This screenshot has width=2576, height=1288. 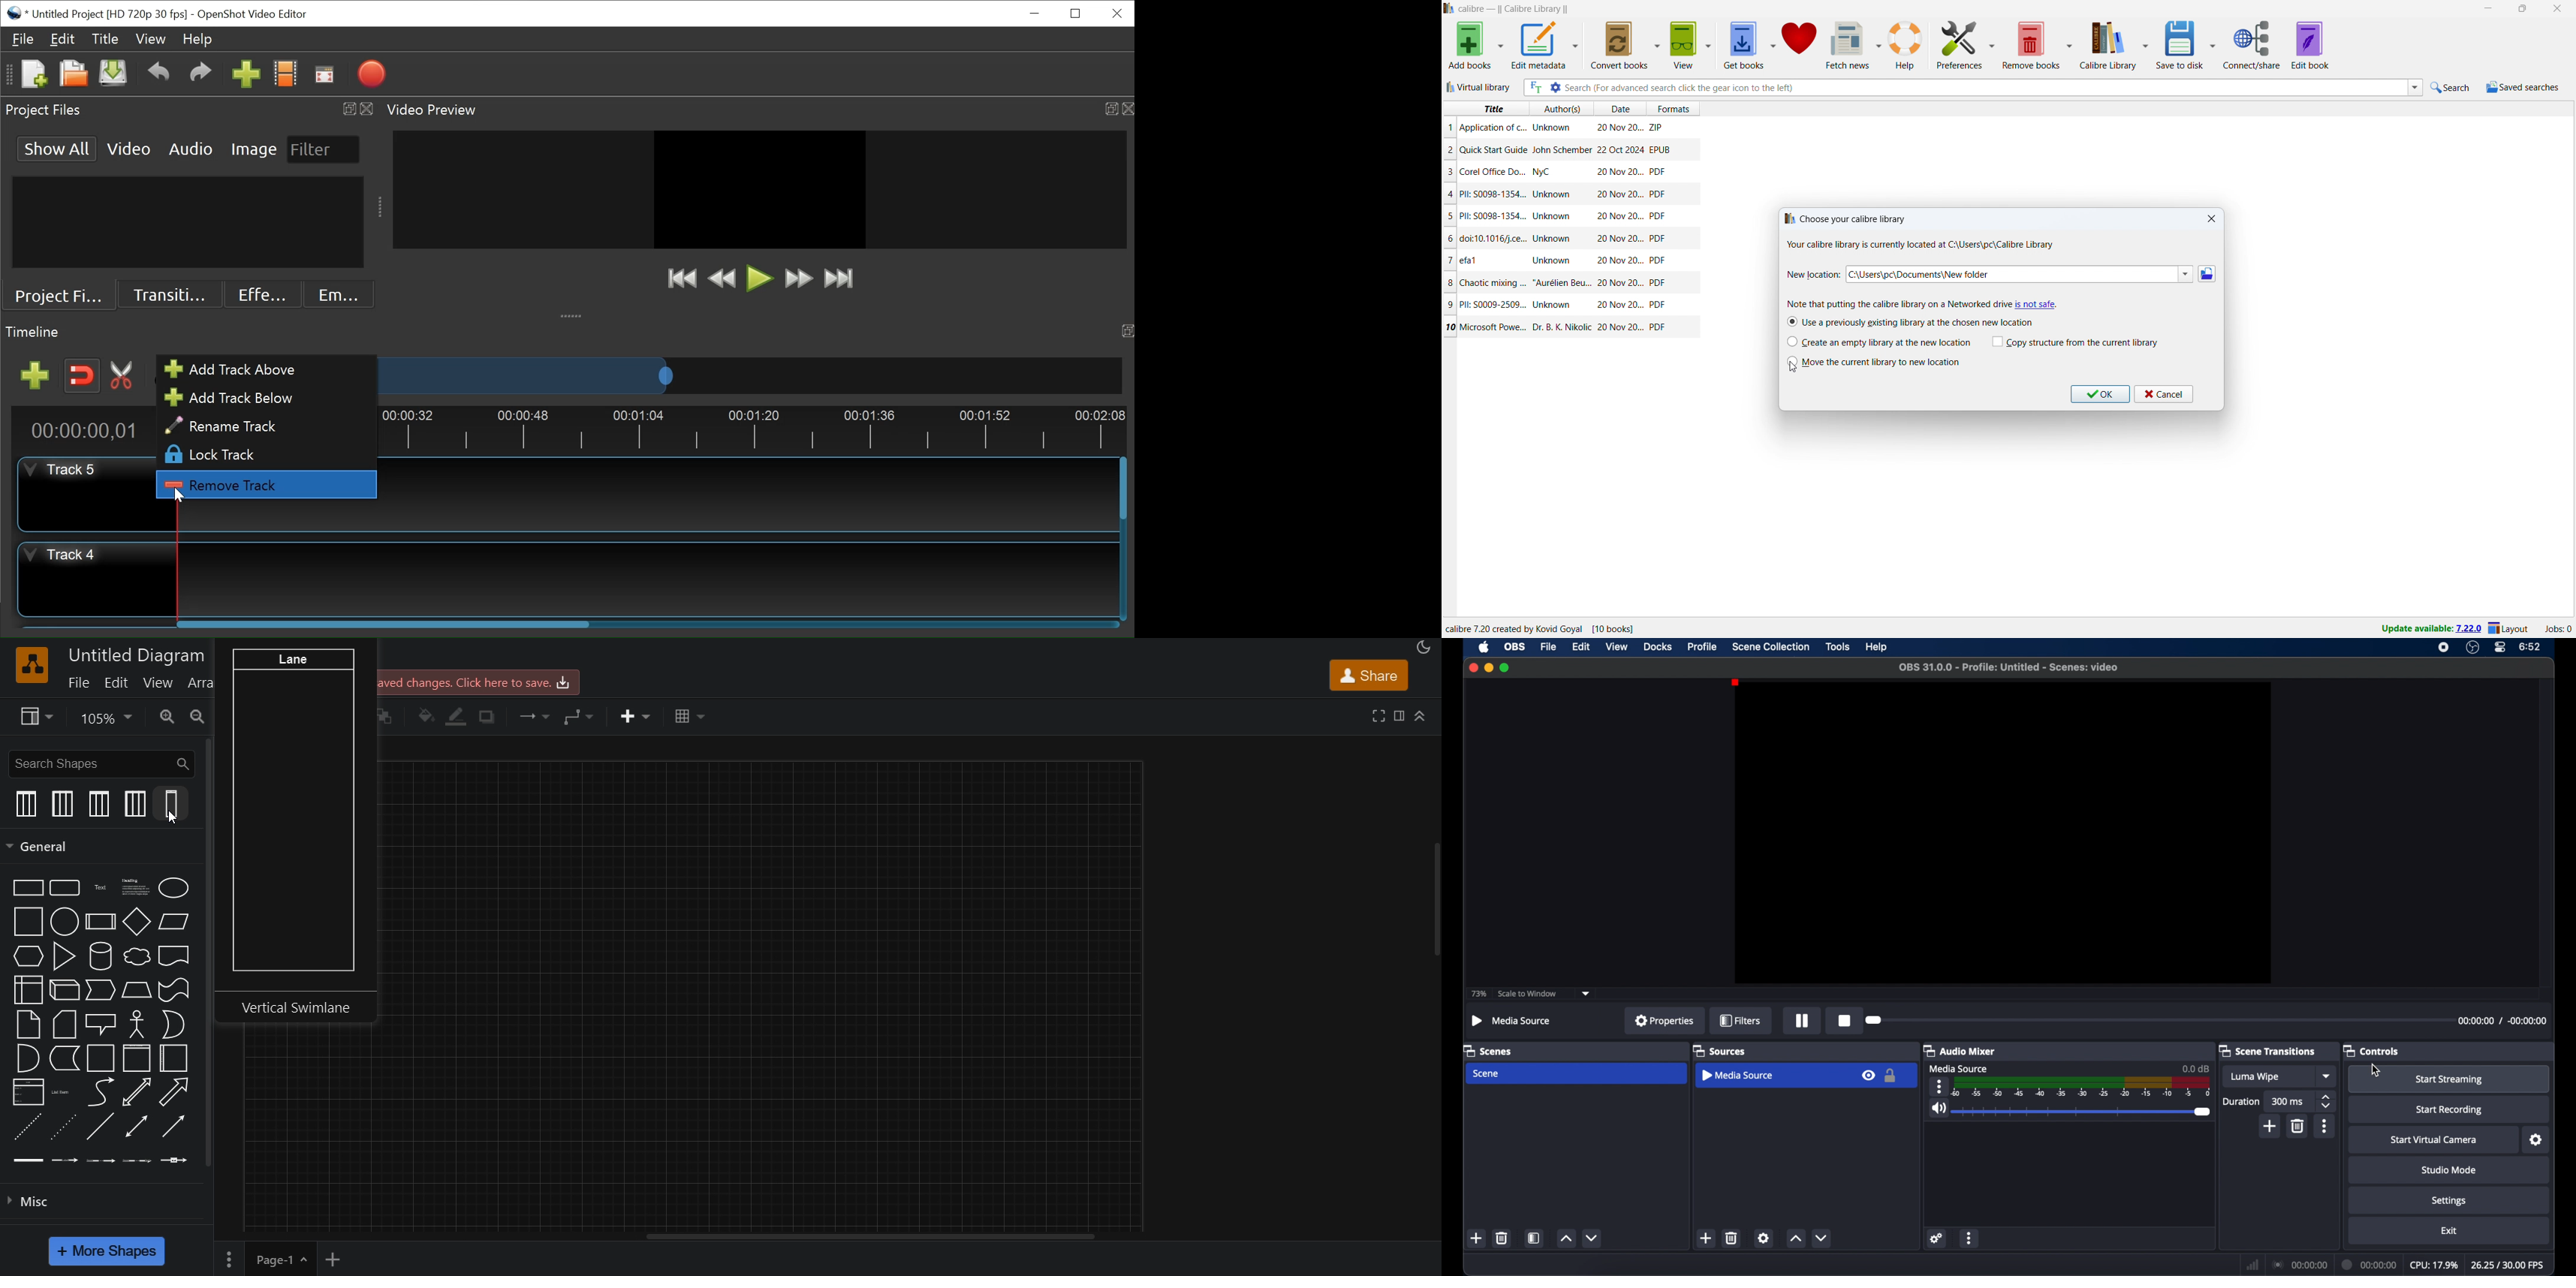 I want to click on bidirectional connector, so click(x=136, y=1130).